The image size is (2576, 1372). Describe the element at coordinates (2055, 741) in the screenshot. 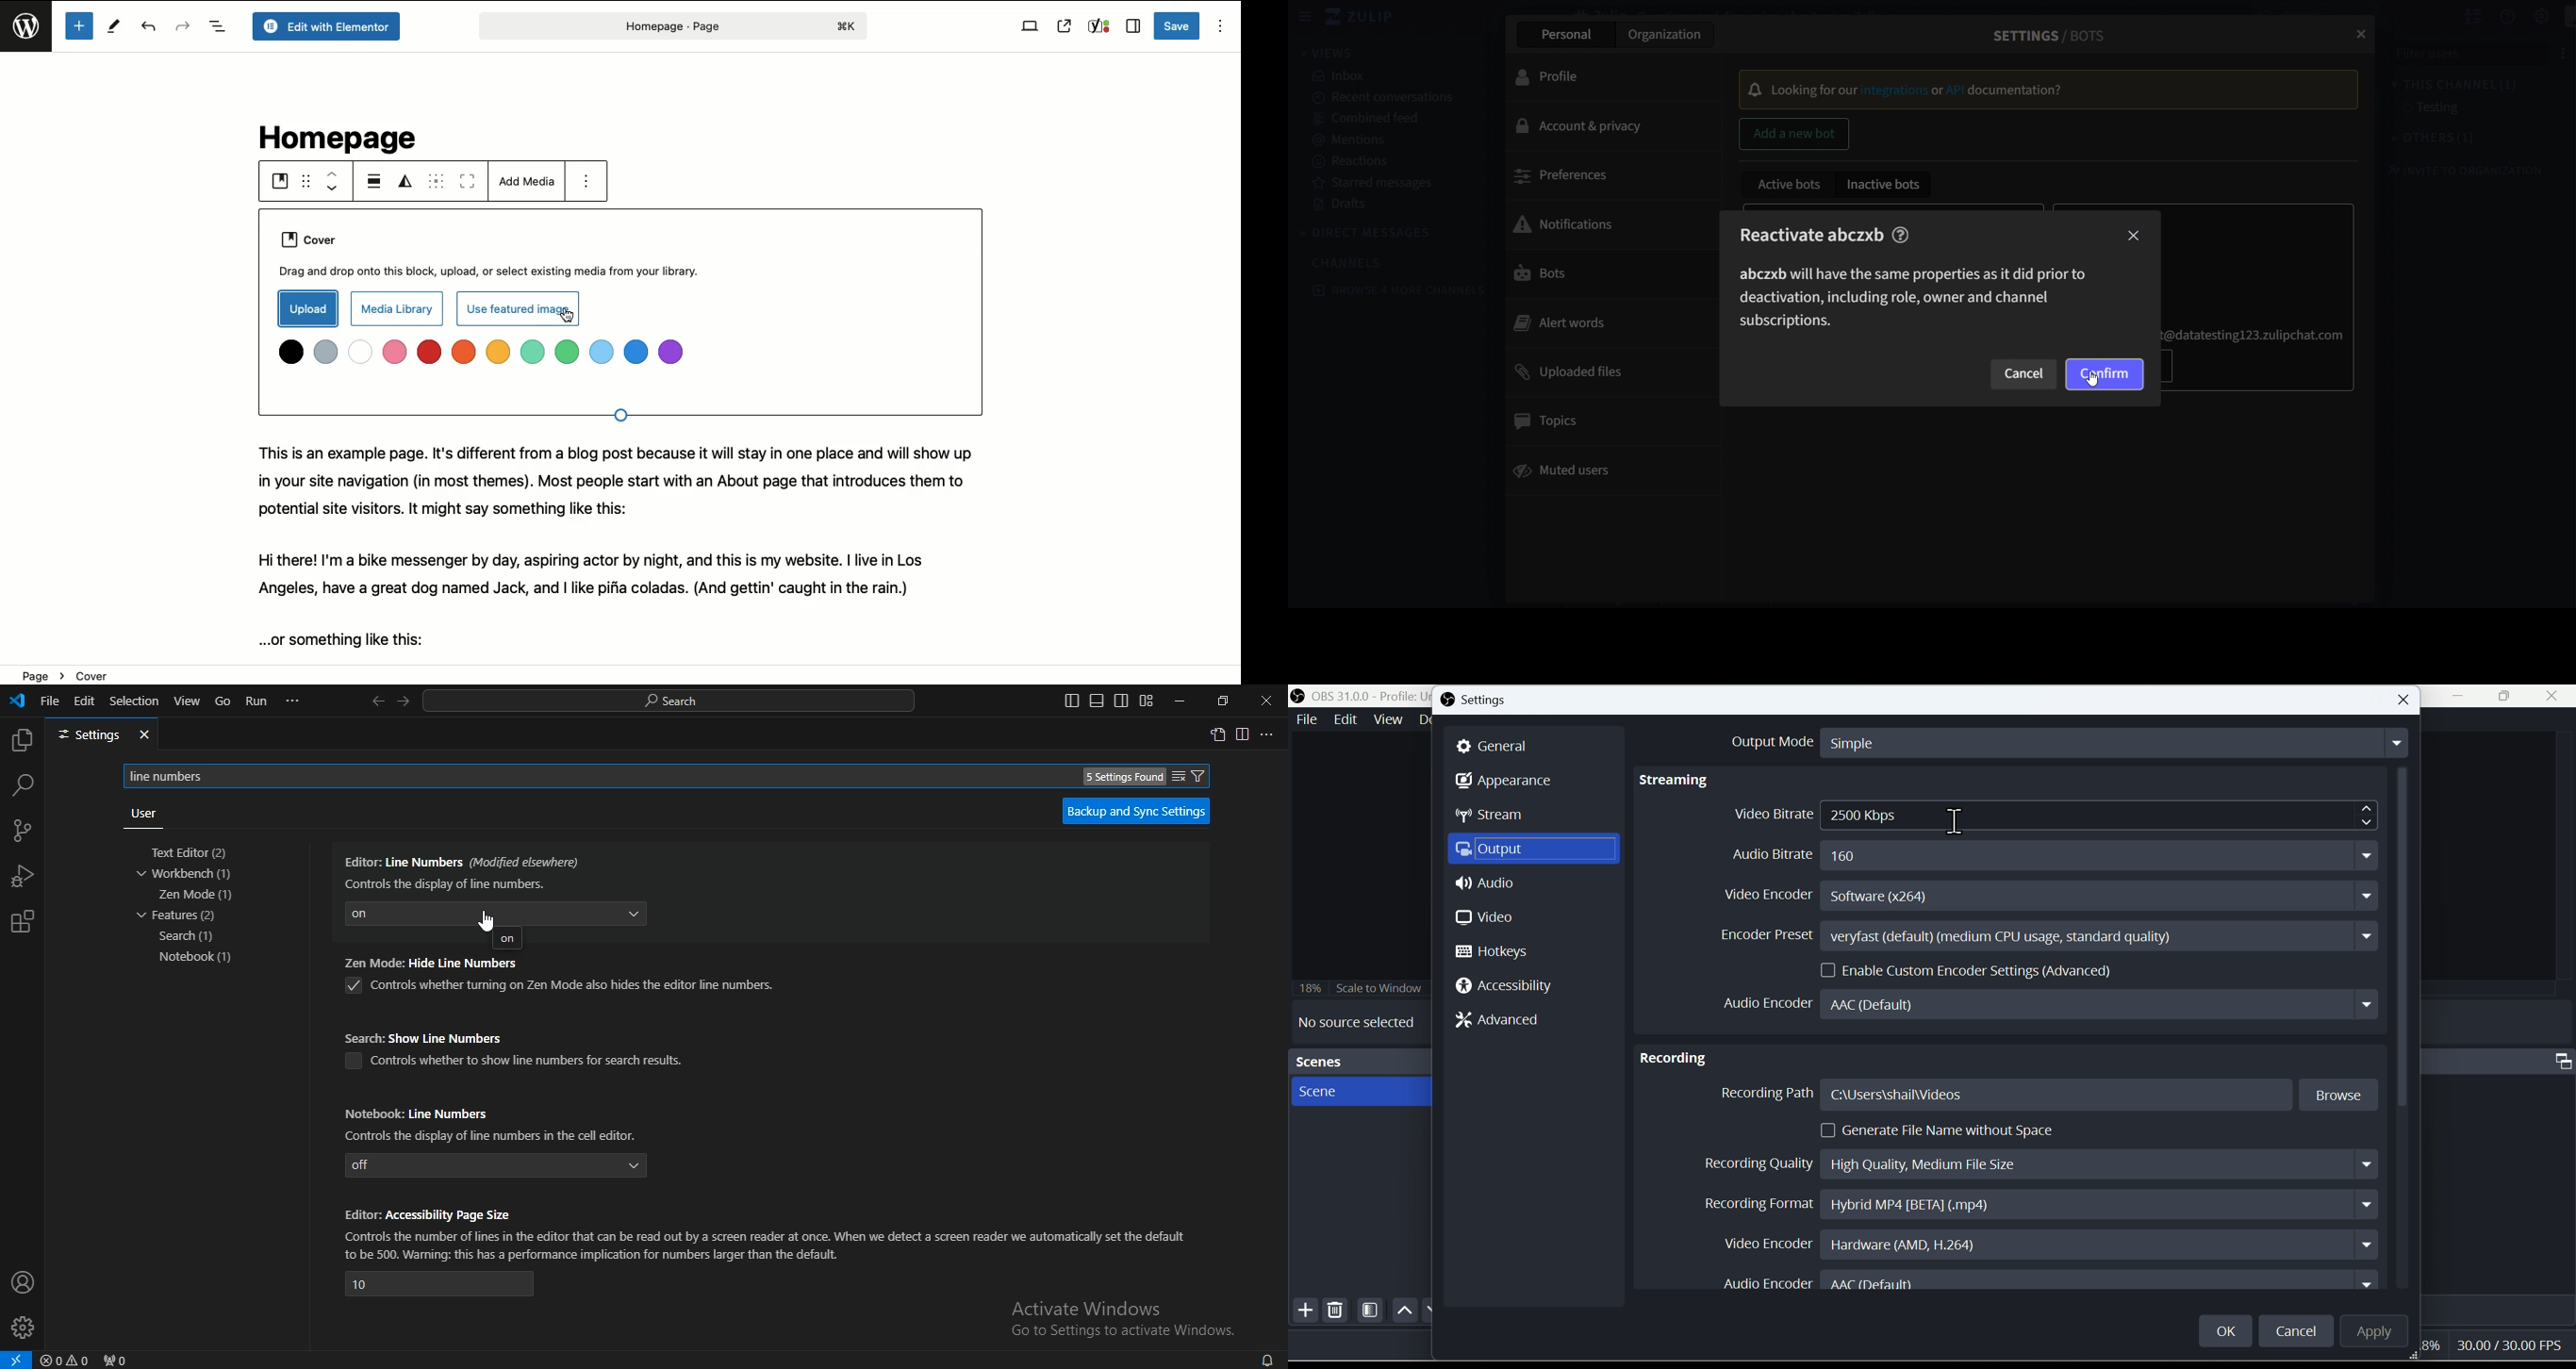

I see `Output Mode` at that location.